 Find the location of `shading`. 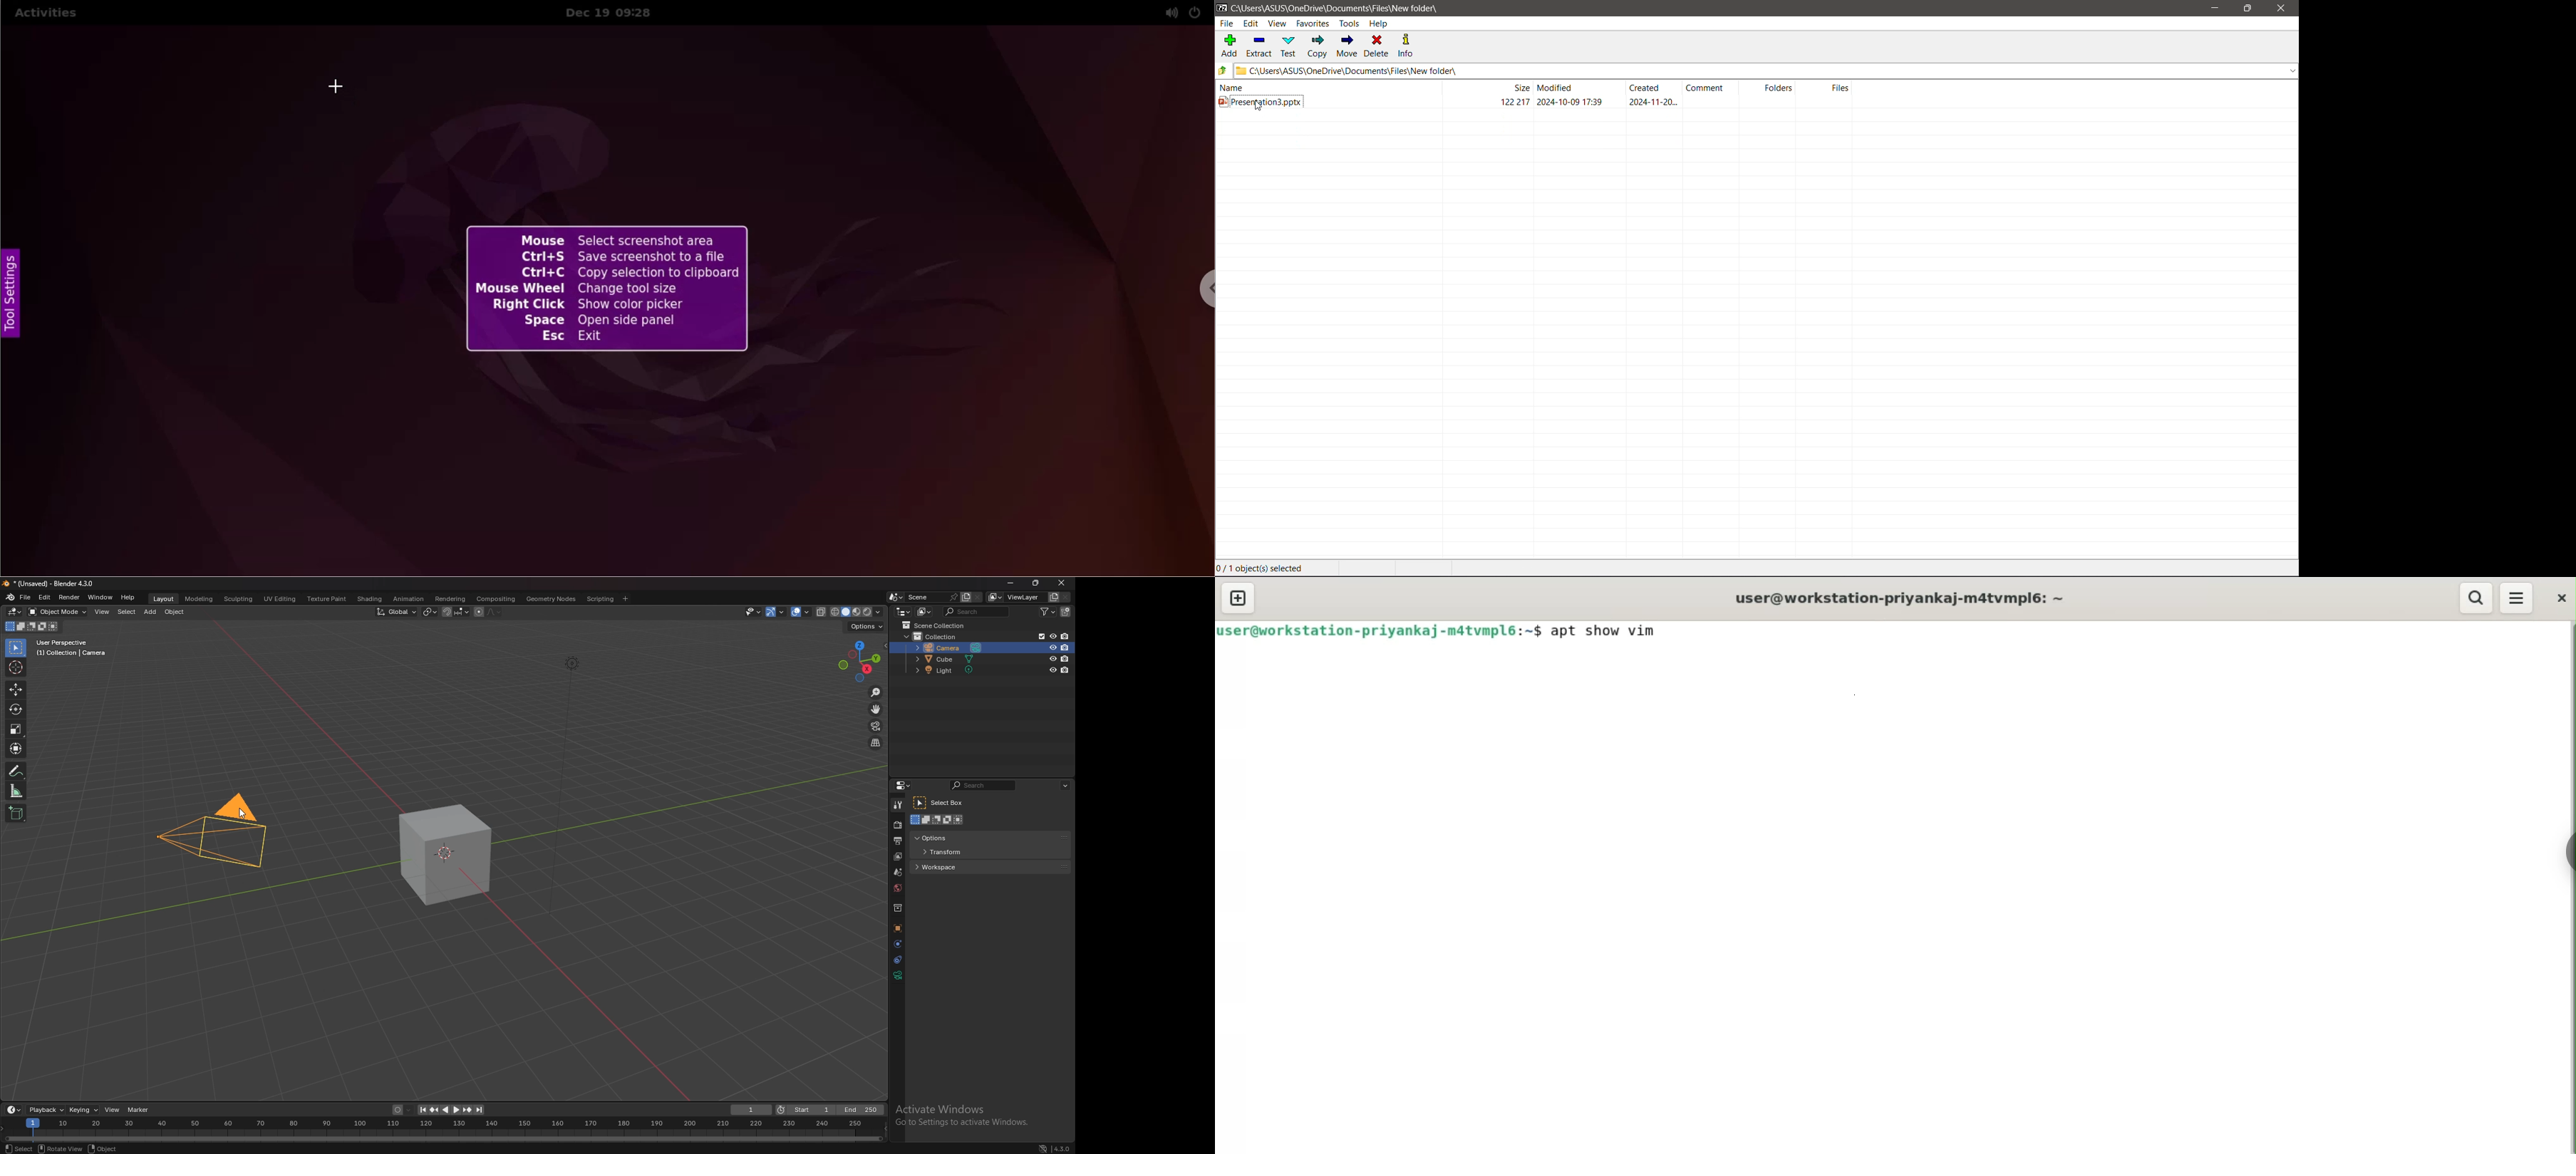

shading is located at coordinates (370, 598).